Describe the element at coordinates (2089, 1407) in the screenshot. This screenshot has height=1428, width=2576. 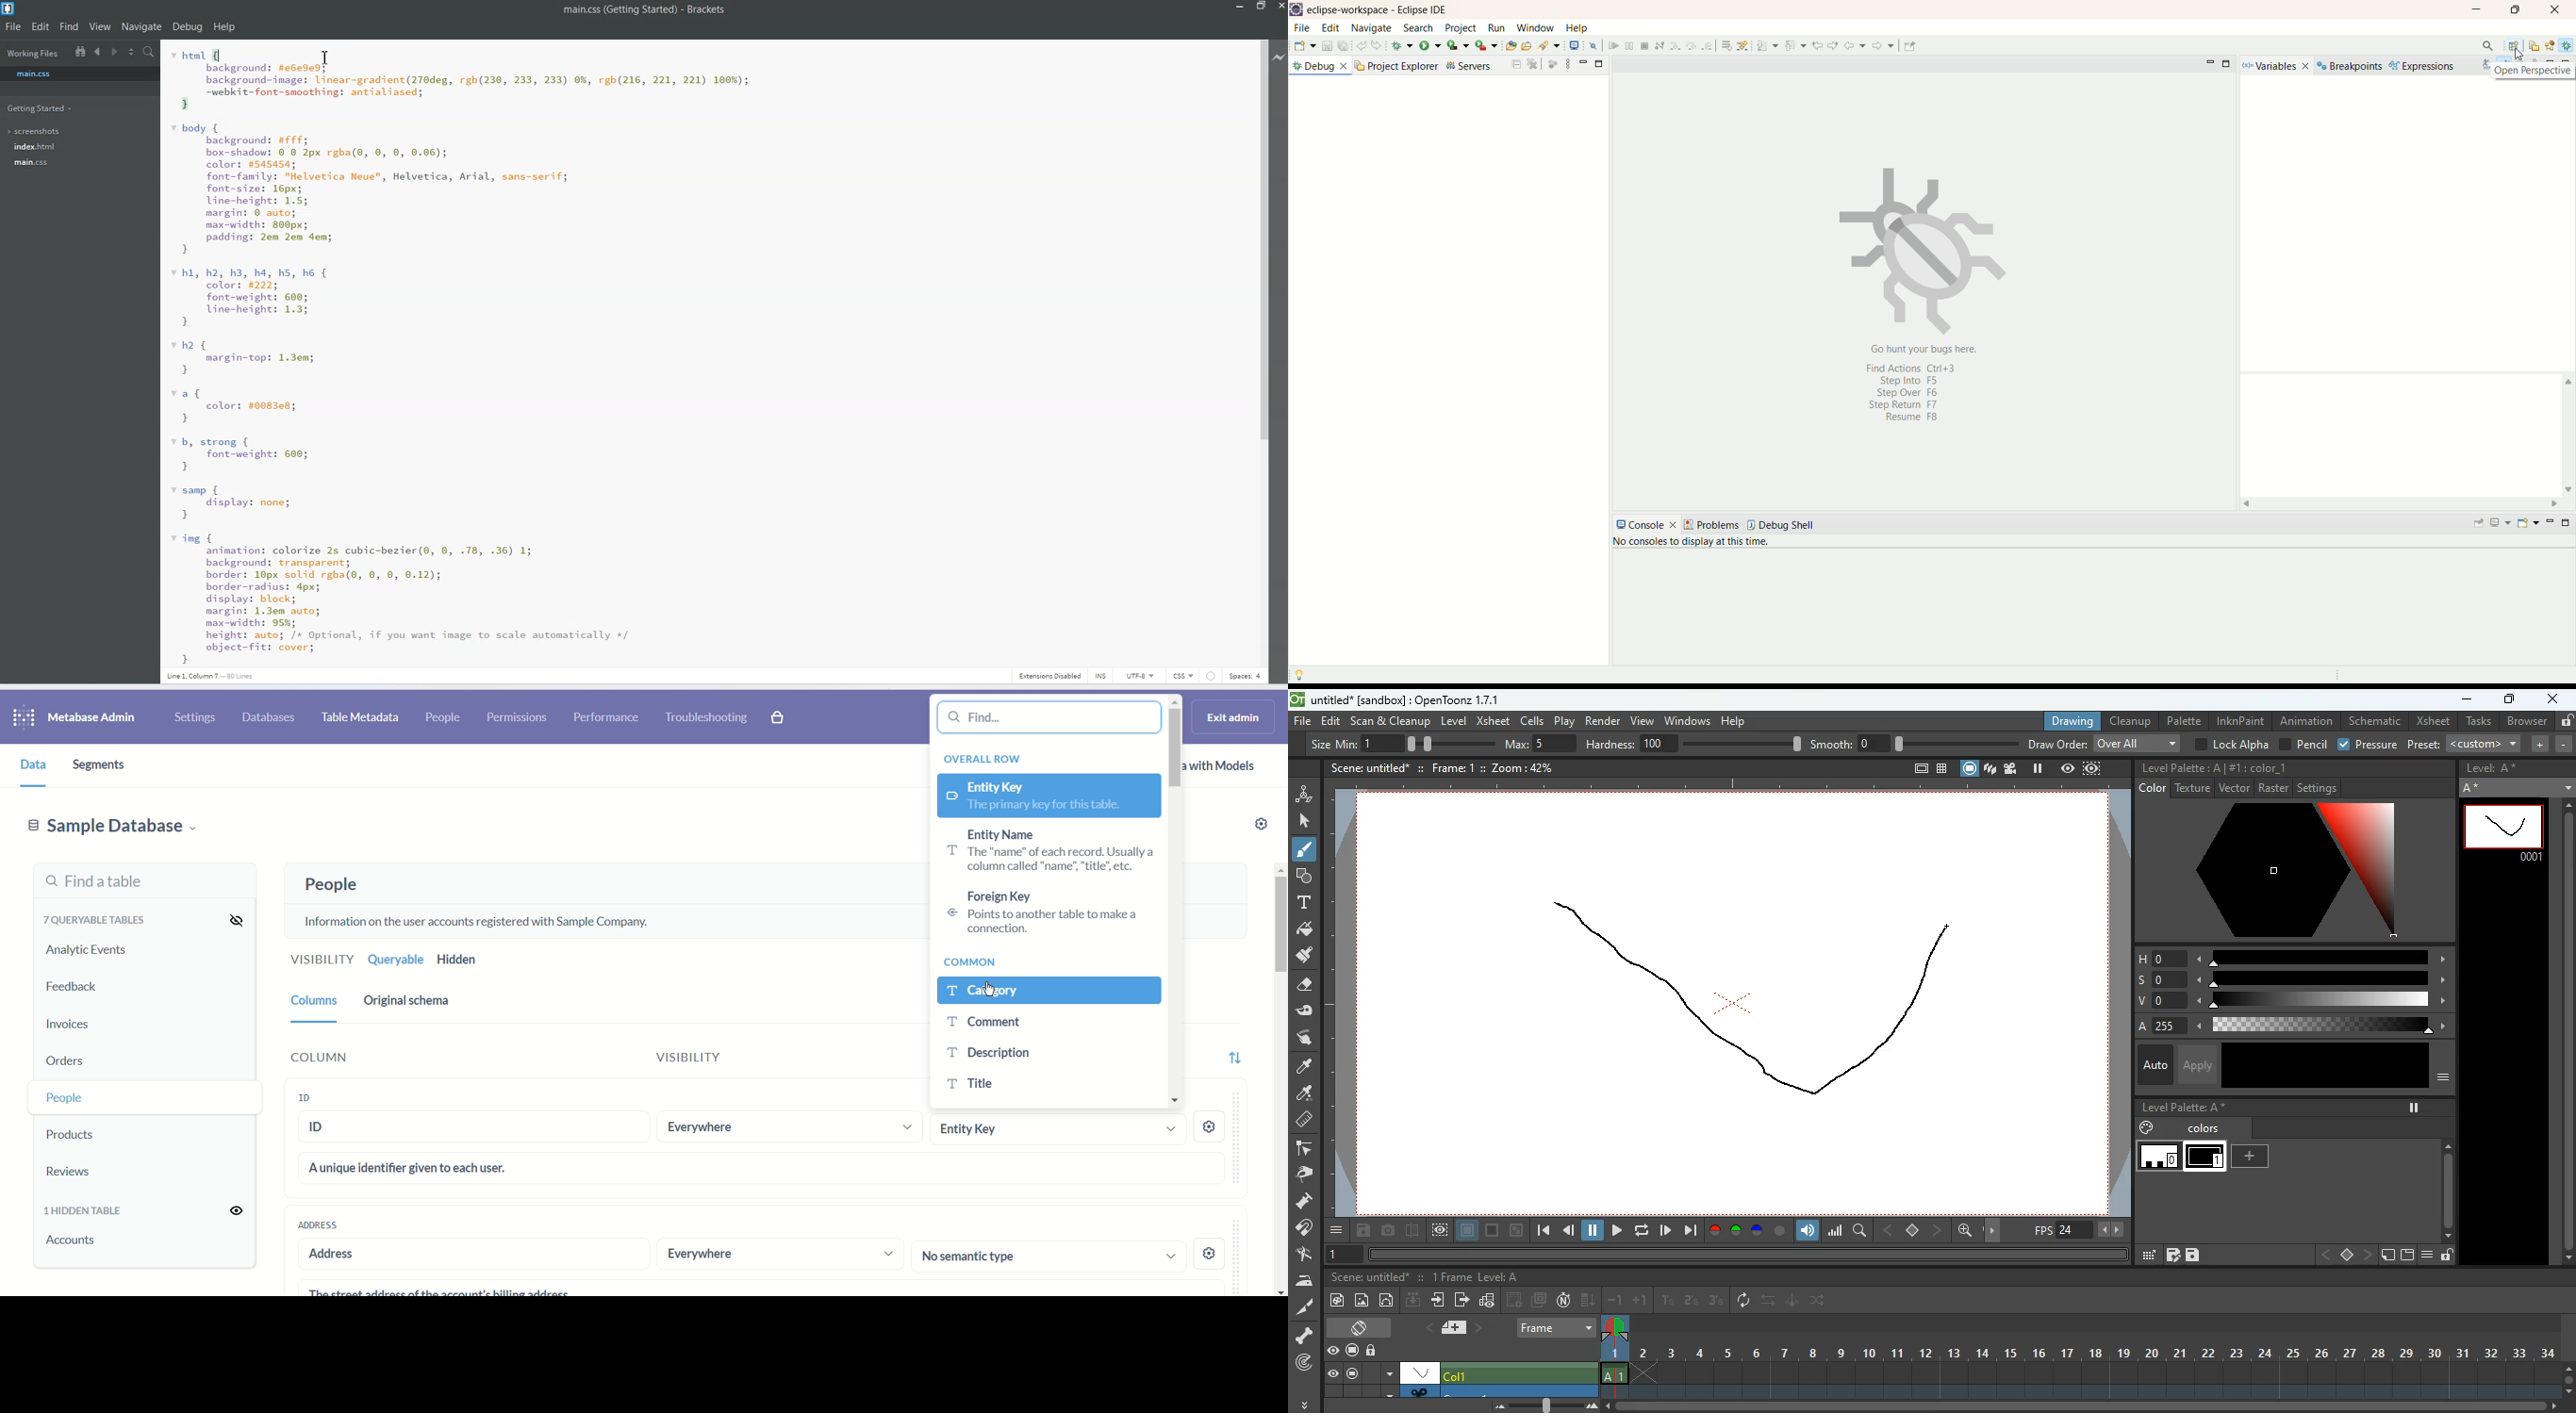
I see `scroll` at that location.